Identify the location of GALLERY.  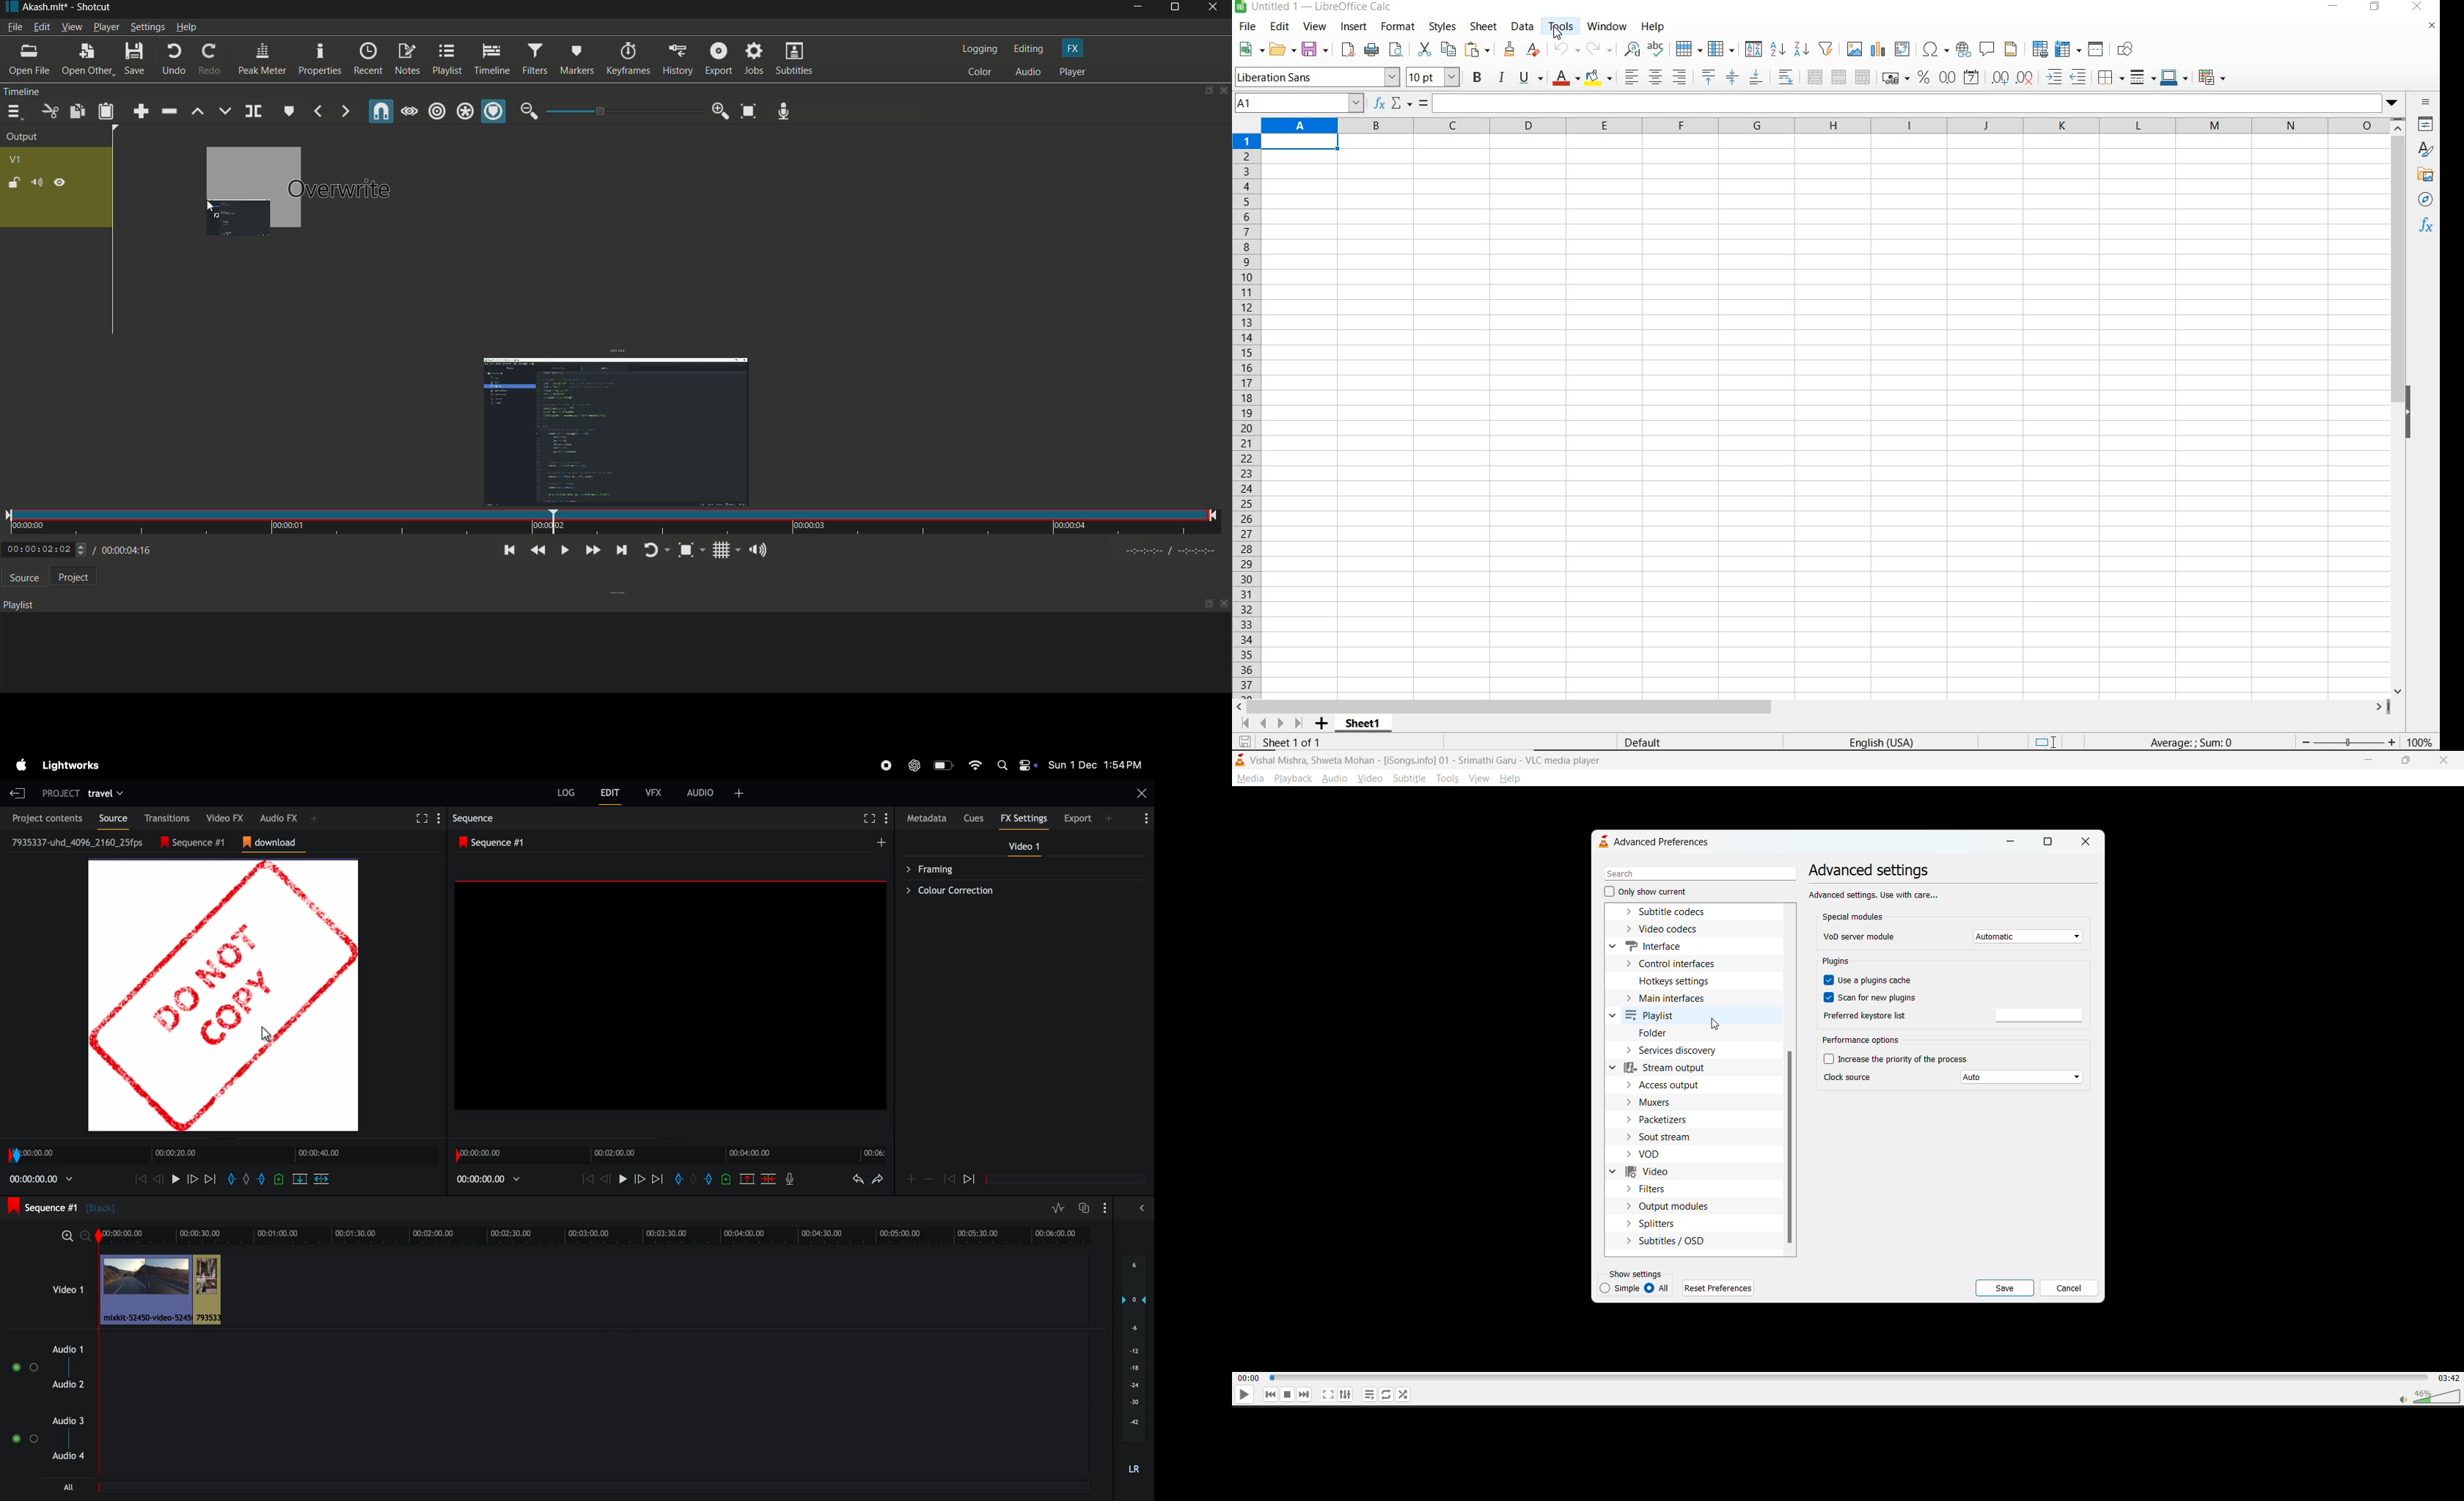
(2426, 174).